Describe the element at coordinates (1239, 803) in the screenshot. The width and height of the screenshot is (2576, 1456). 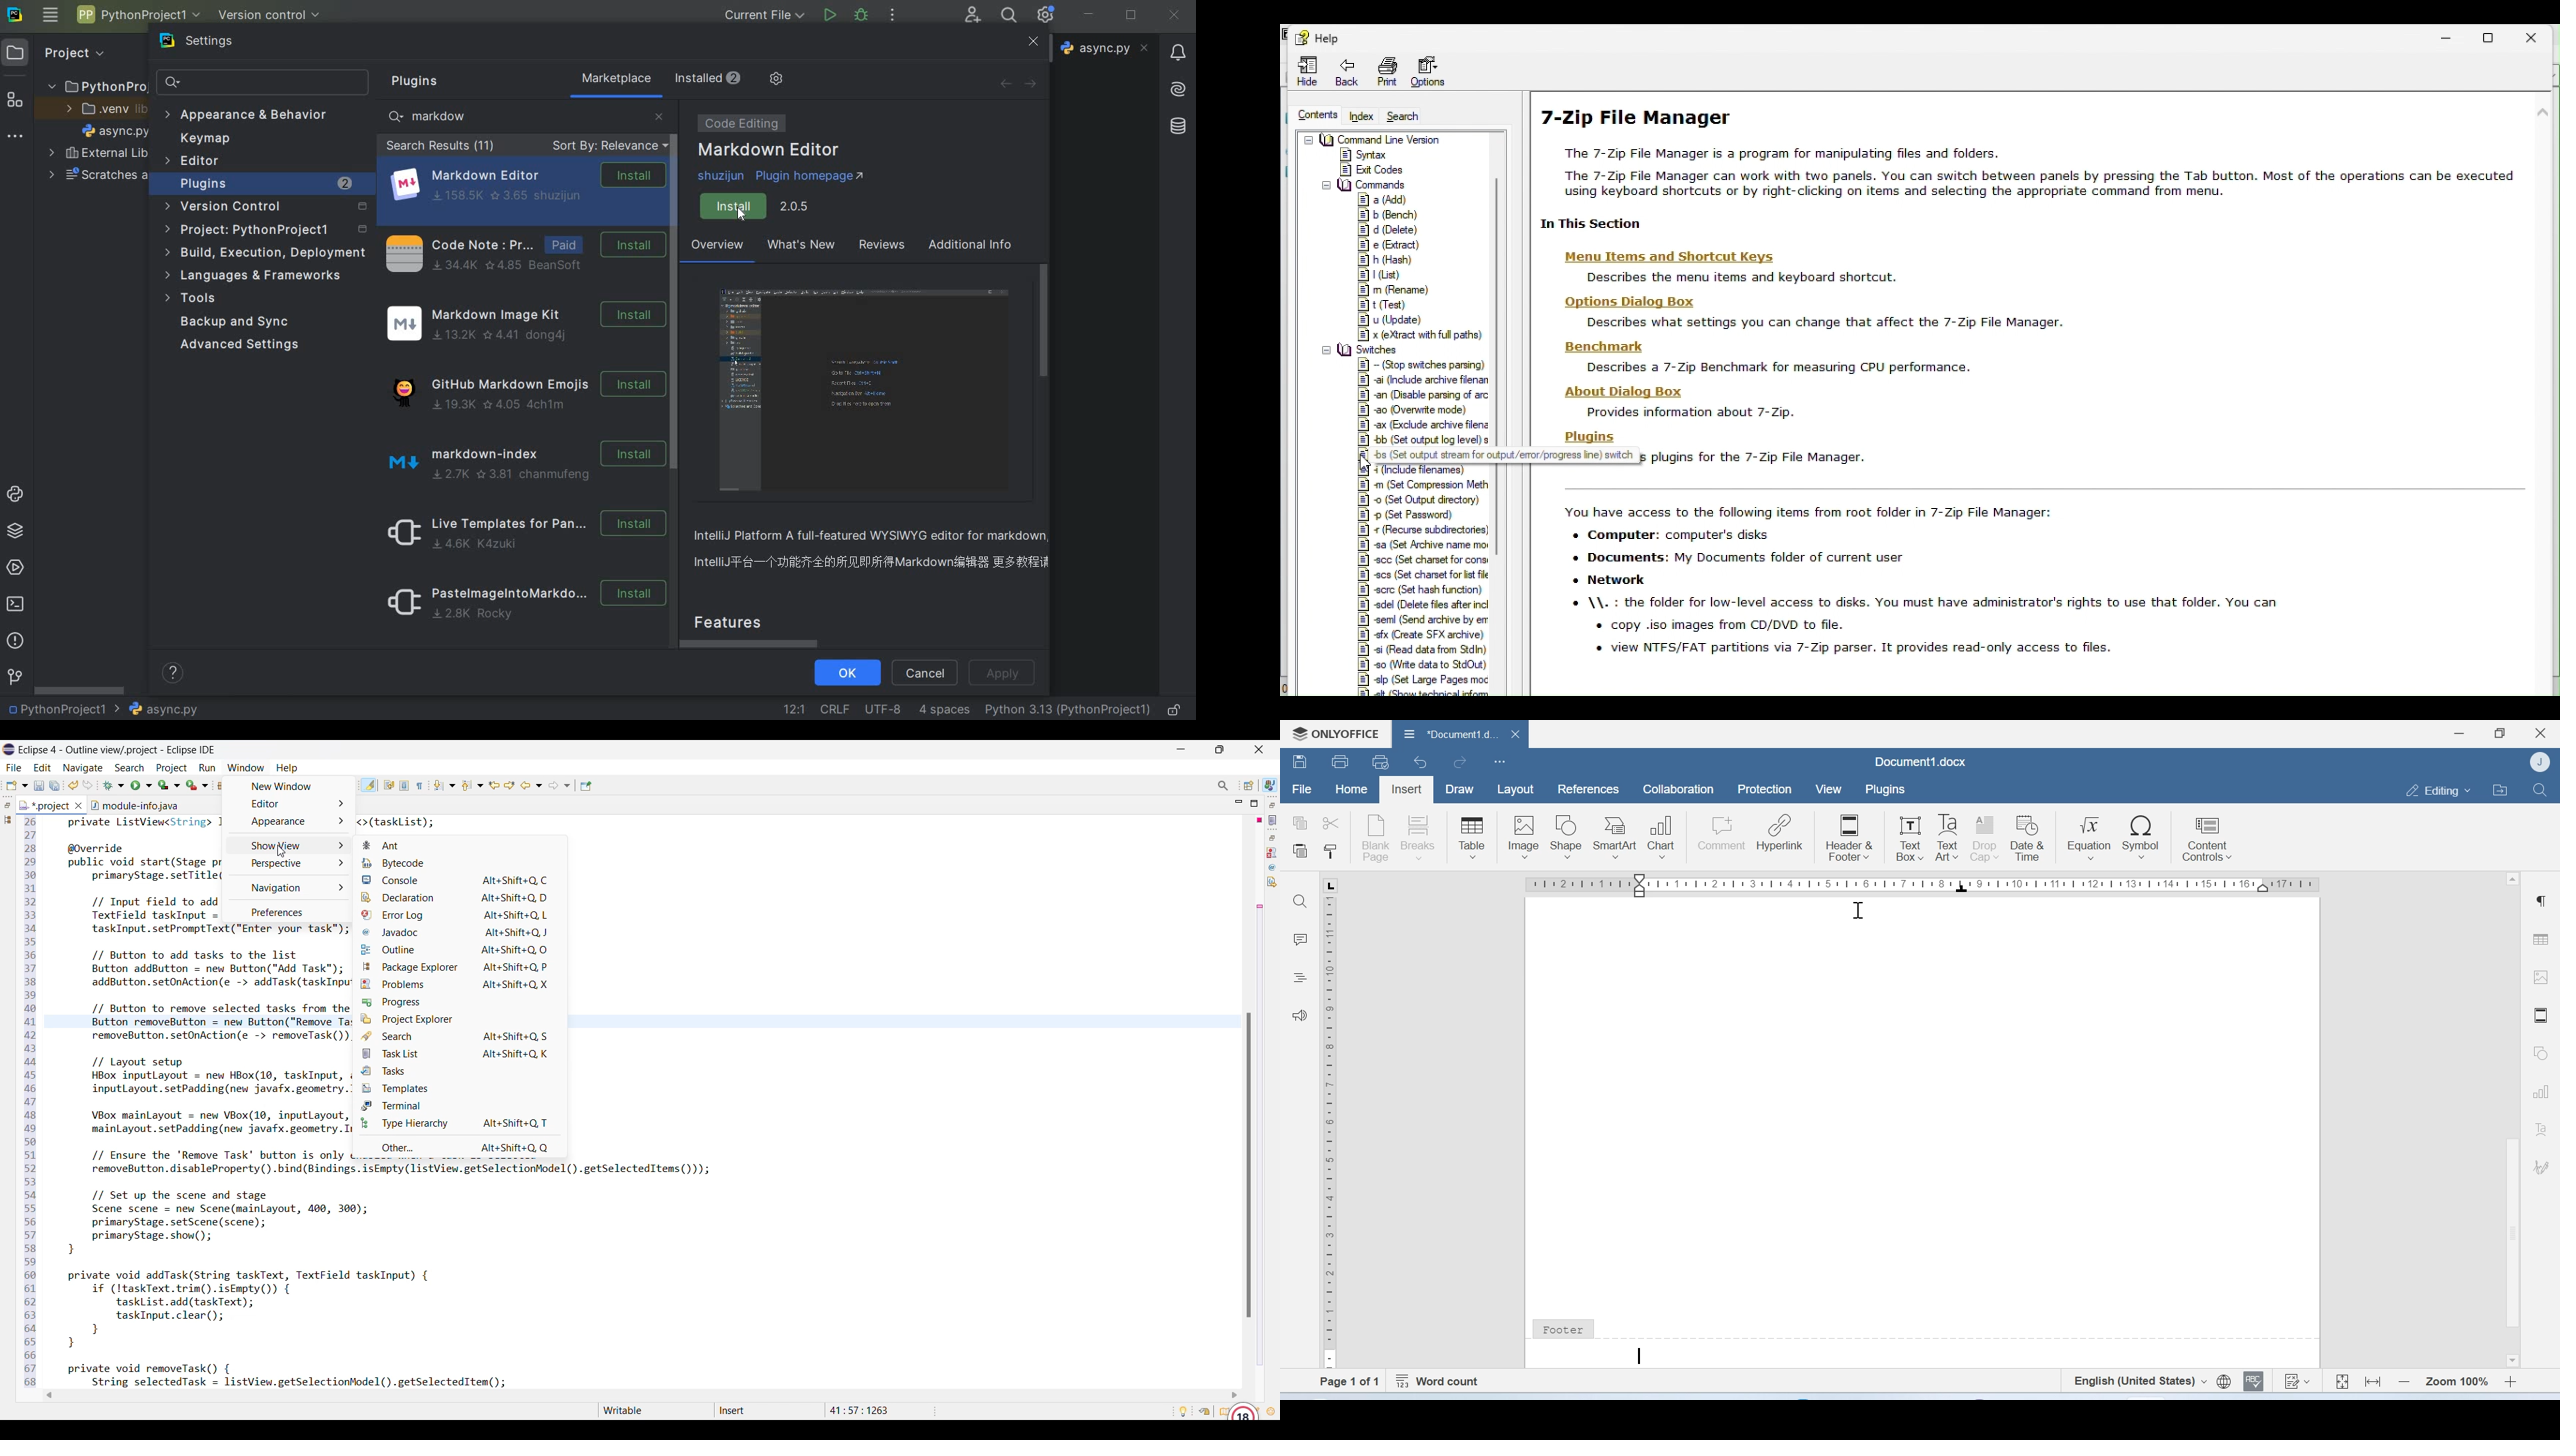
I see `Minimize` at that location.